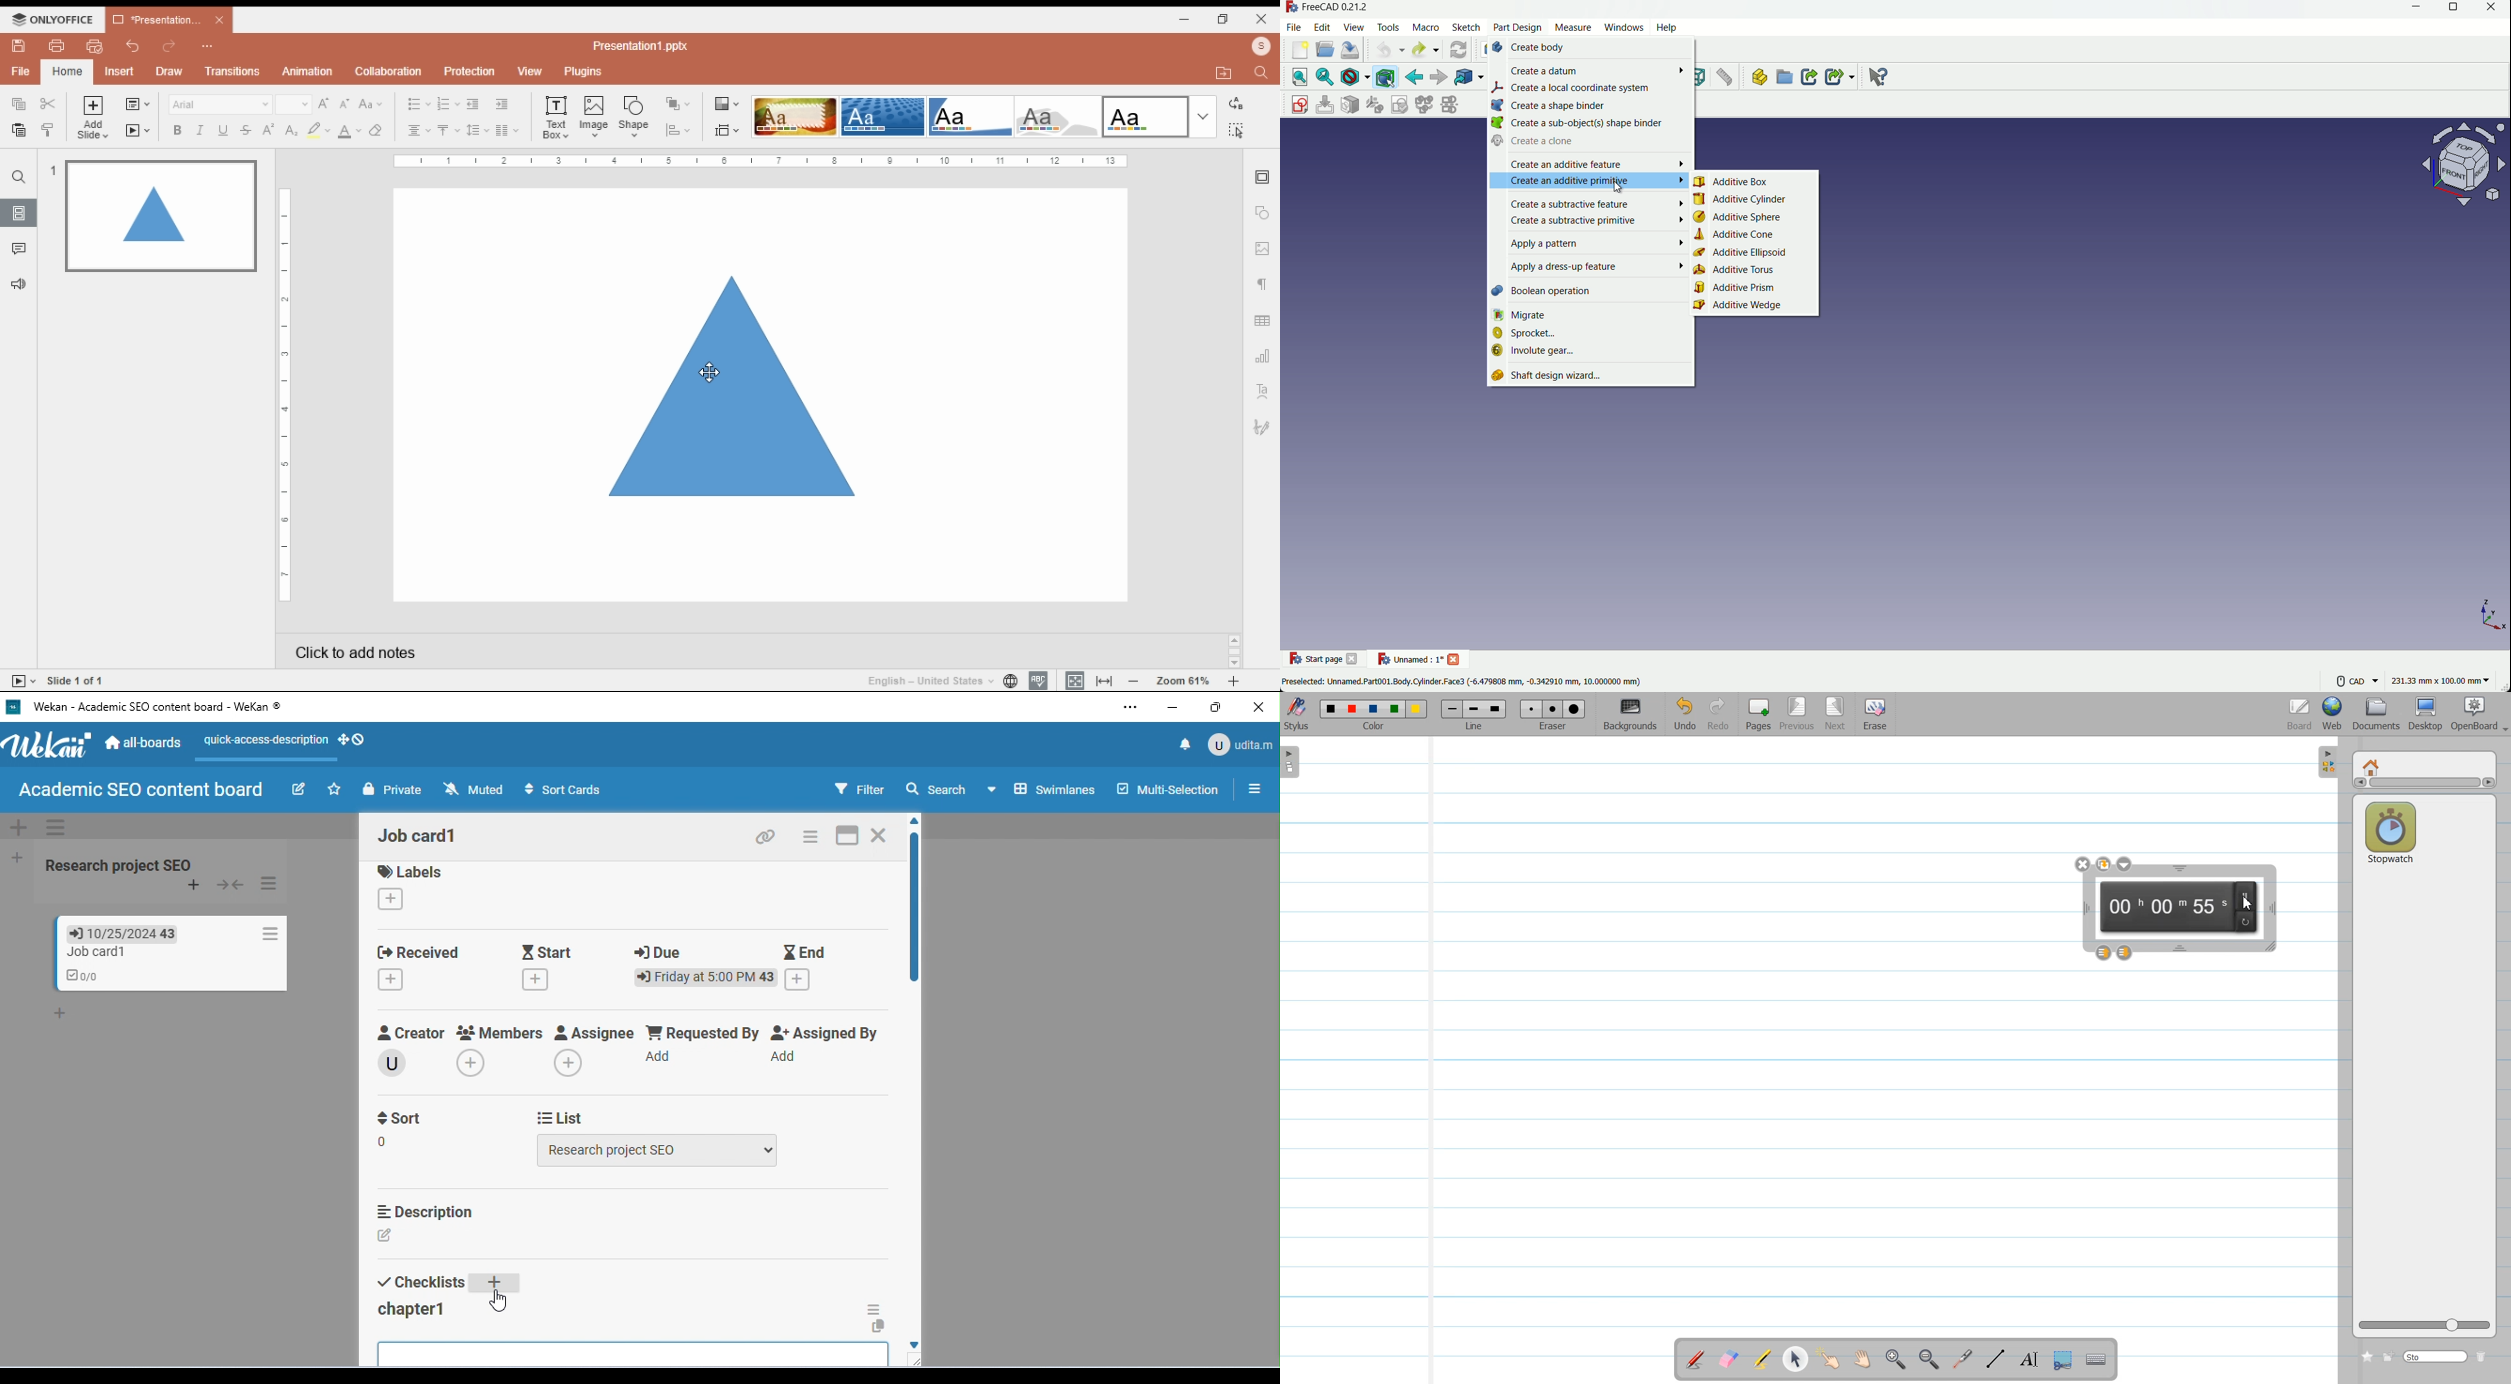 The height and width of the screenshot is (1400, 2520). I want to click on paragraph setting, so click(1266, 284).